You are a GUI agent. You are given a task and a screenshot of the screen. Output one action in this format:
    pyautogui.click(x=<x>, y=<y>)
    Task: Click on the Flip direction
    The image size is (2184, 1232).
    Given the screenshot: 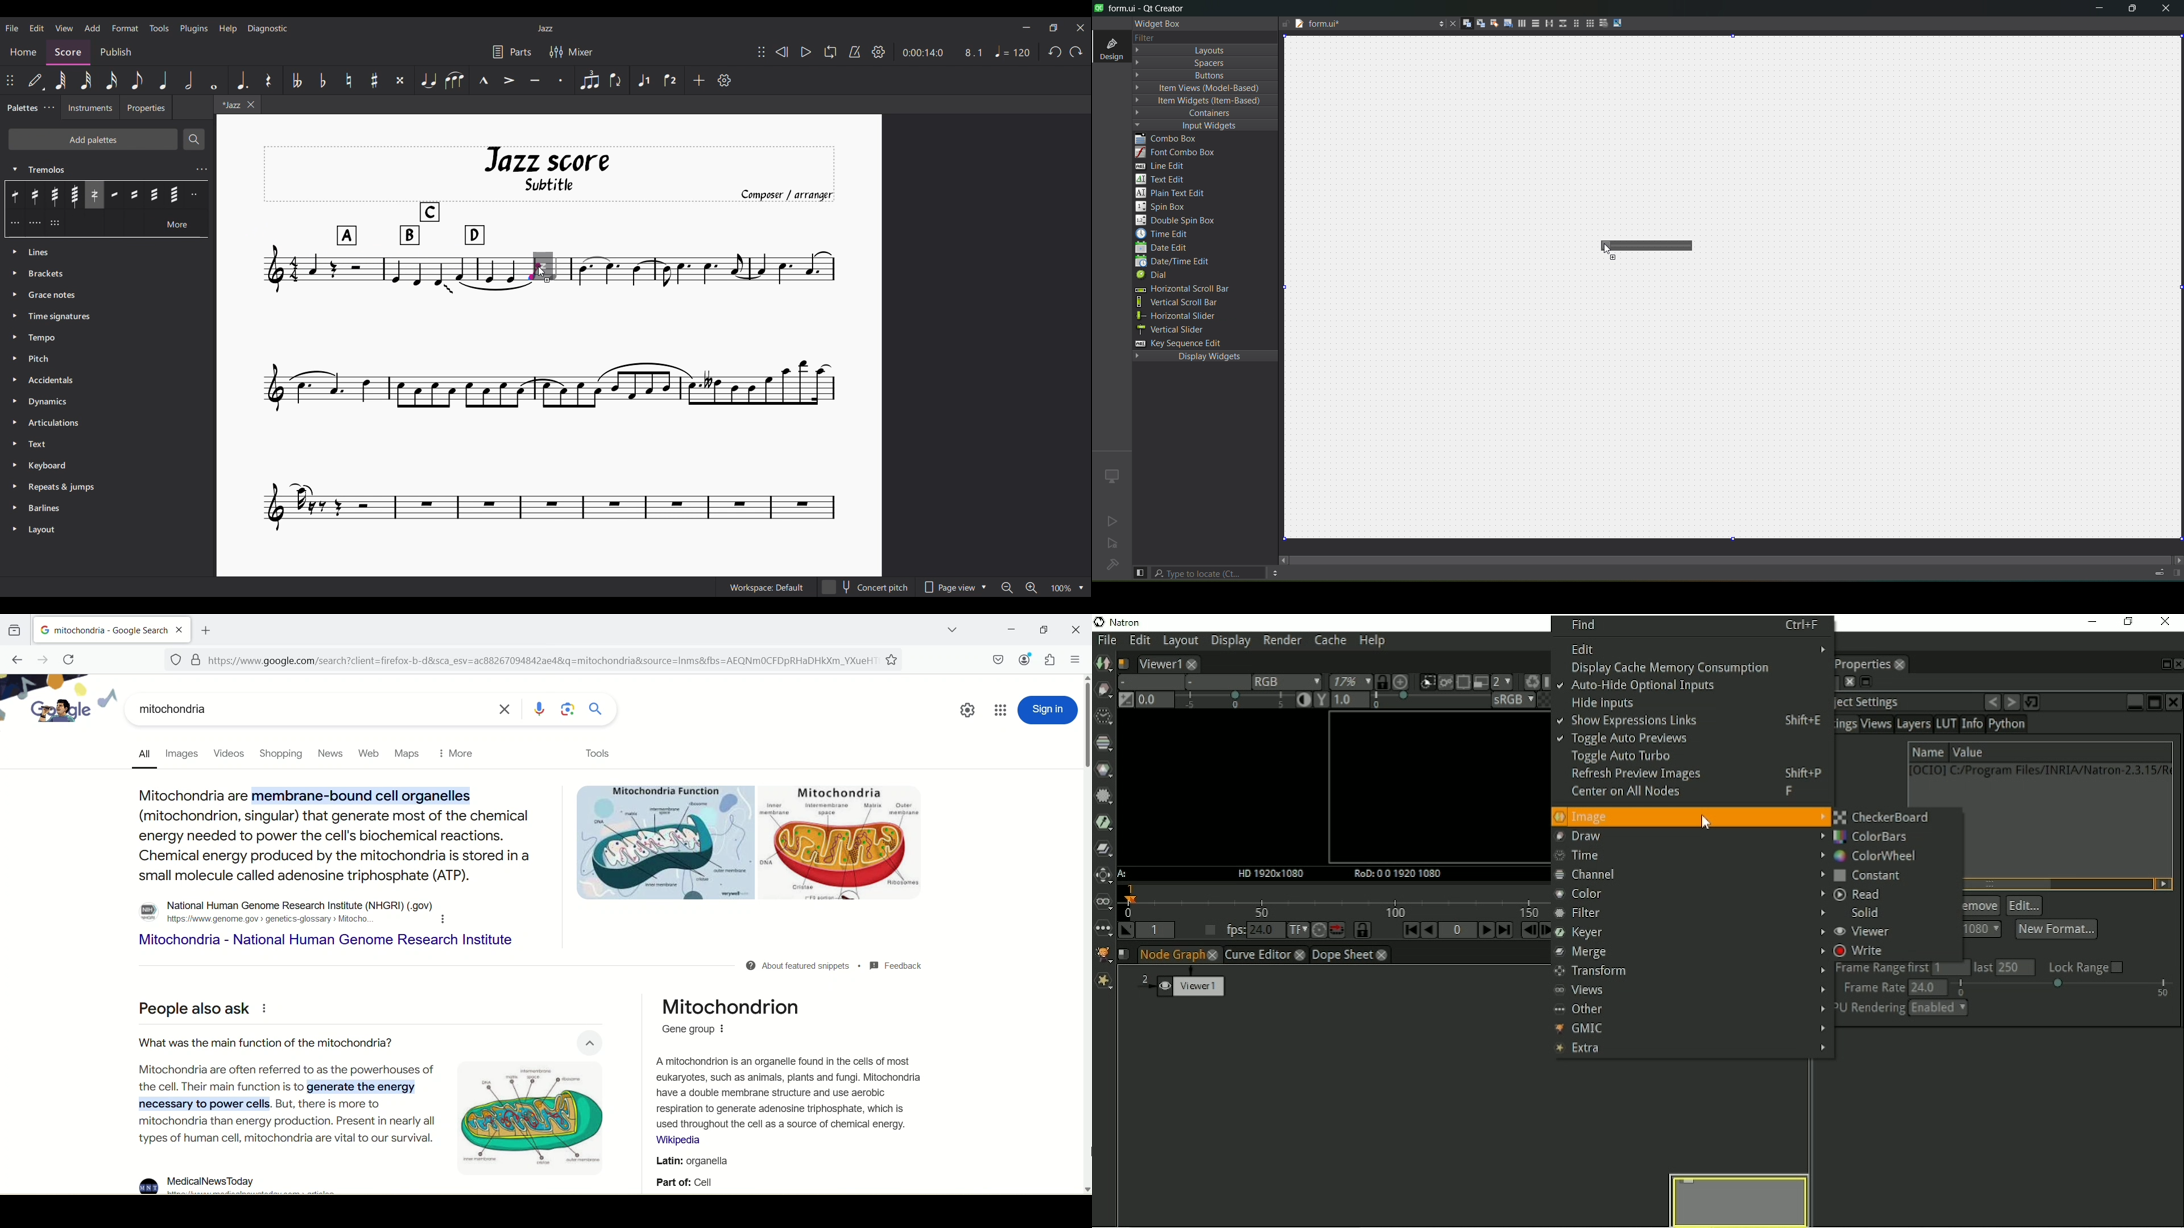 What is the action you would take?
    pyautogui.click(x=617, y=81)
    